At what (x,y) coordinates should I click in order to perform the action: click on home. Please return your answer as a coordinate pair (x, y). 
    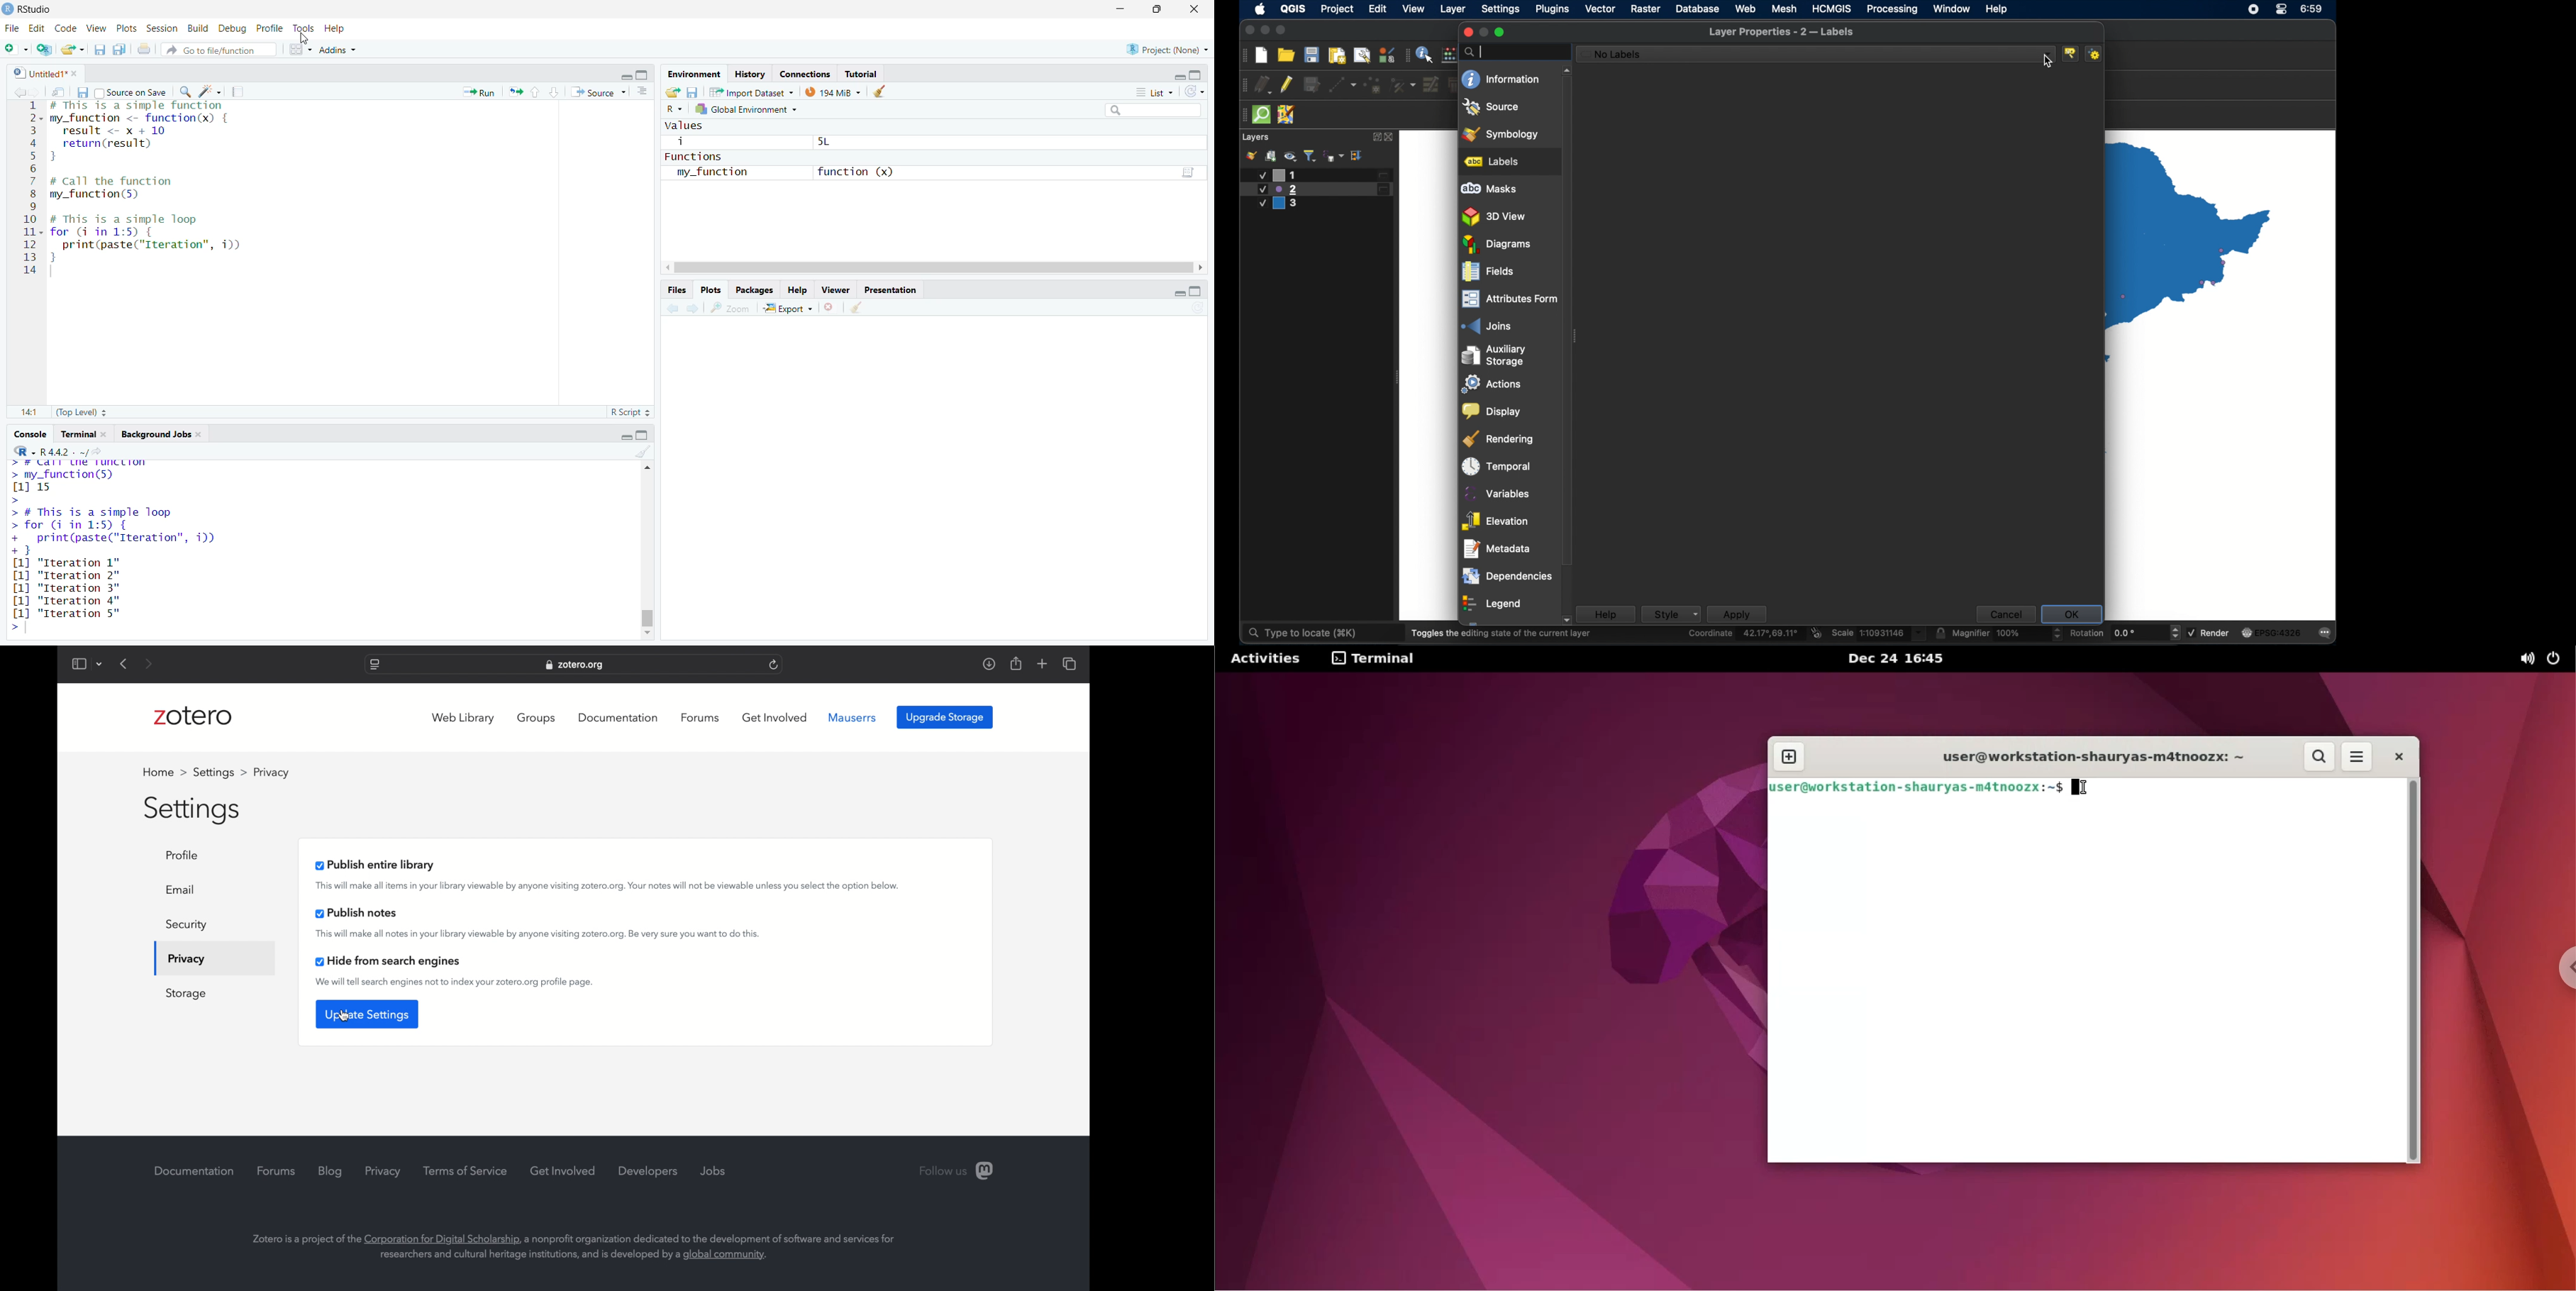
    Looking at the image, I should click on (165, 772).